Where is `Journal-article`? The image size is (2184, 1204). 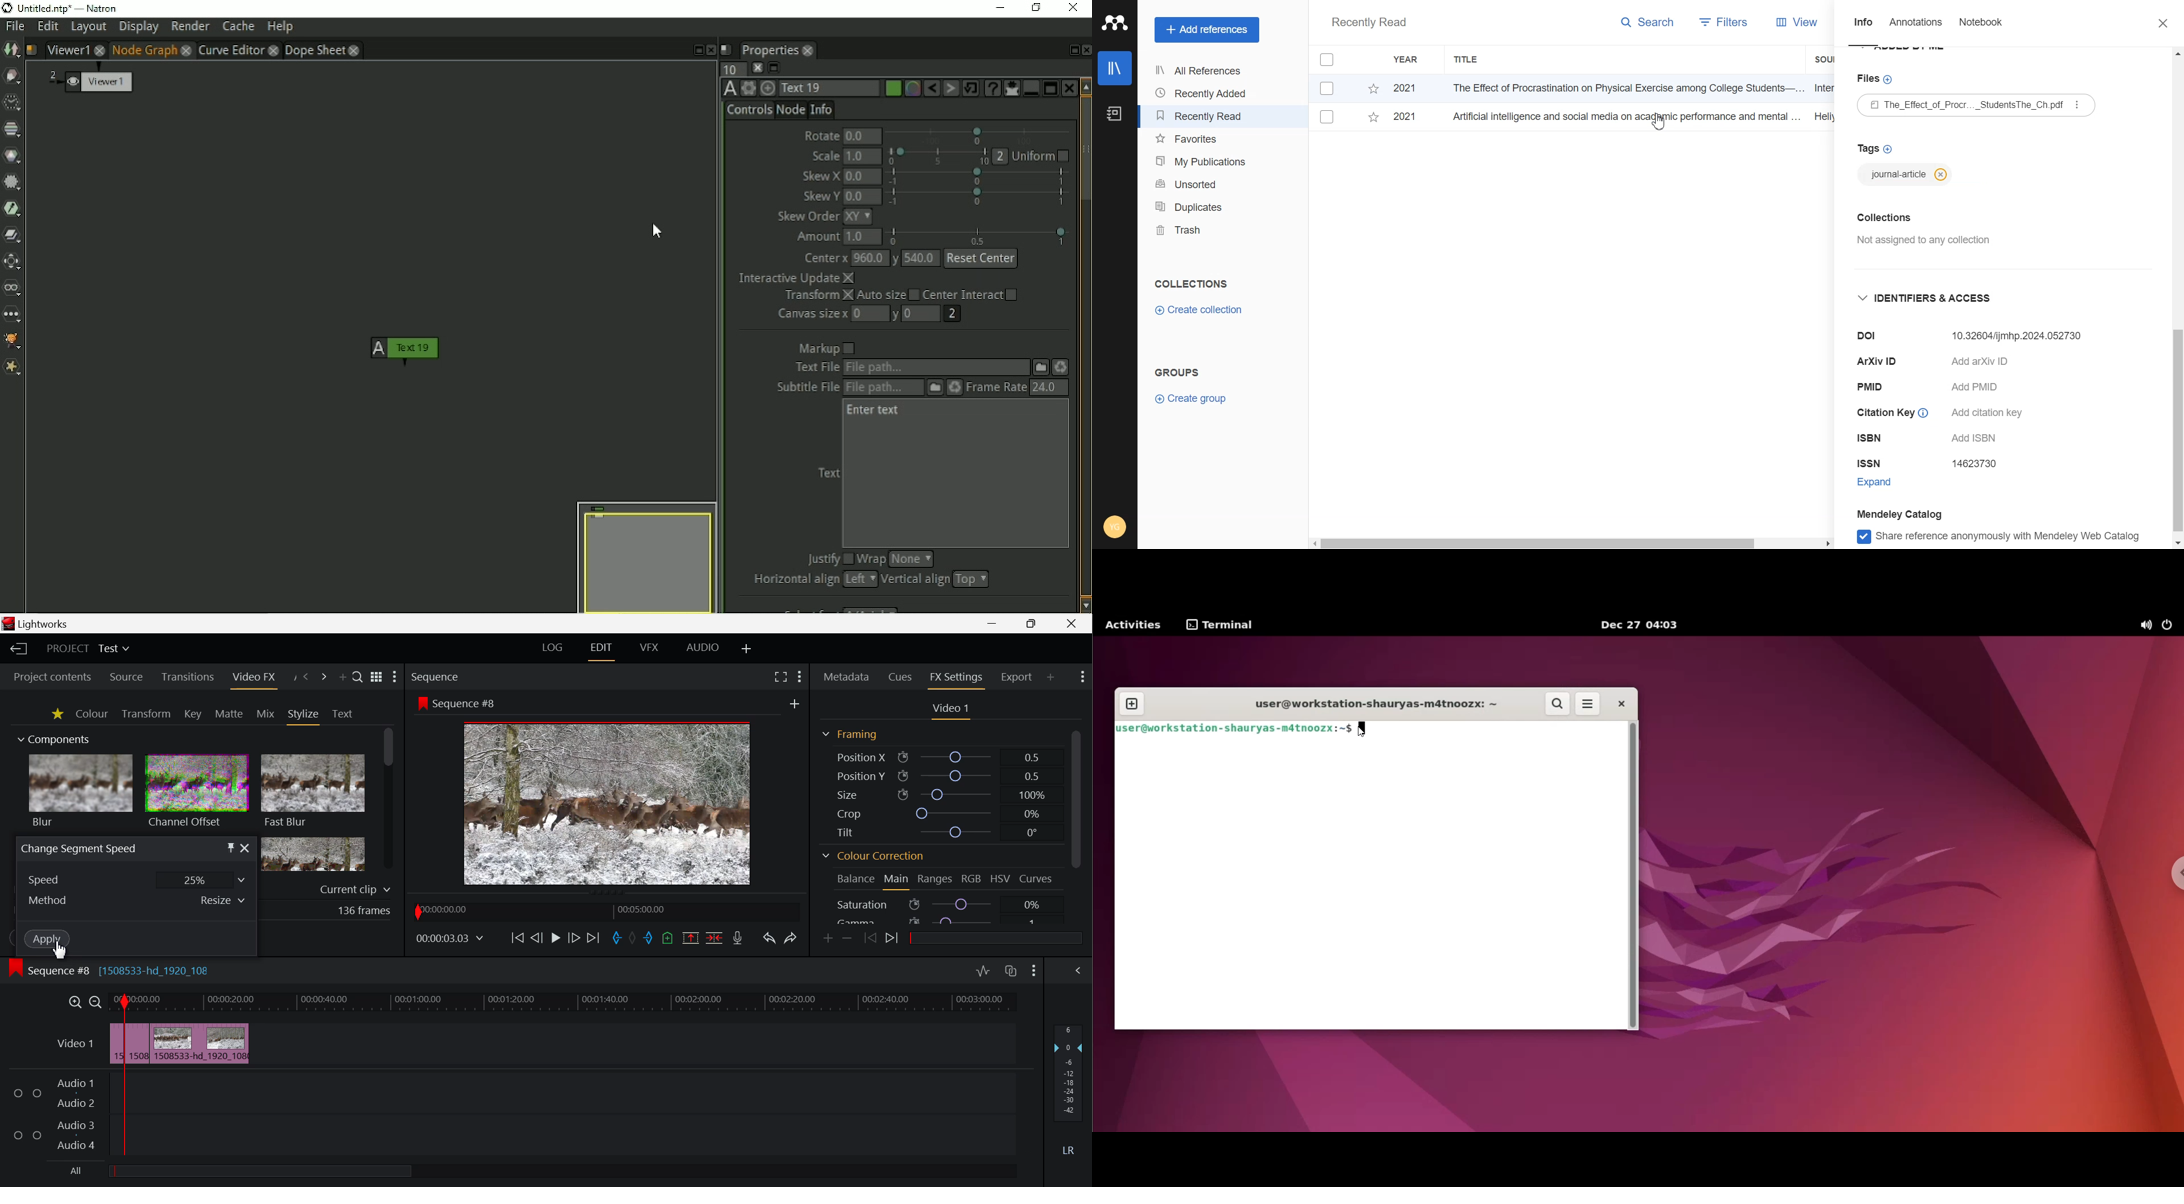 Journal-article is located at coordinates (1907, 174).